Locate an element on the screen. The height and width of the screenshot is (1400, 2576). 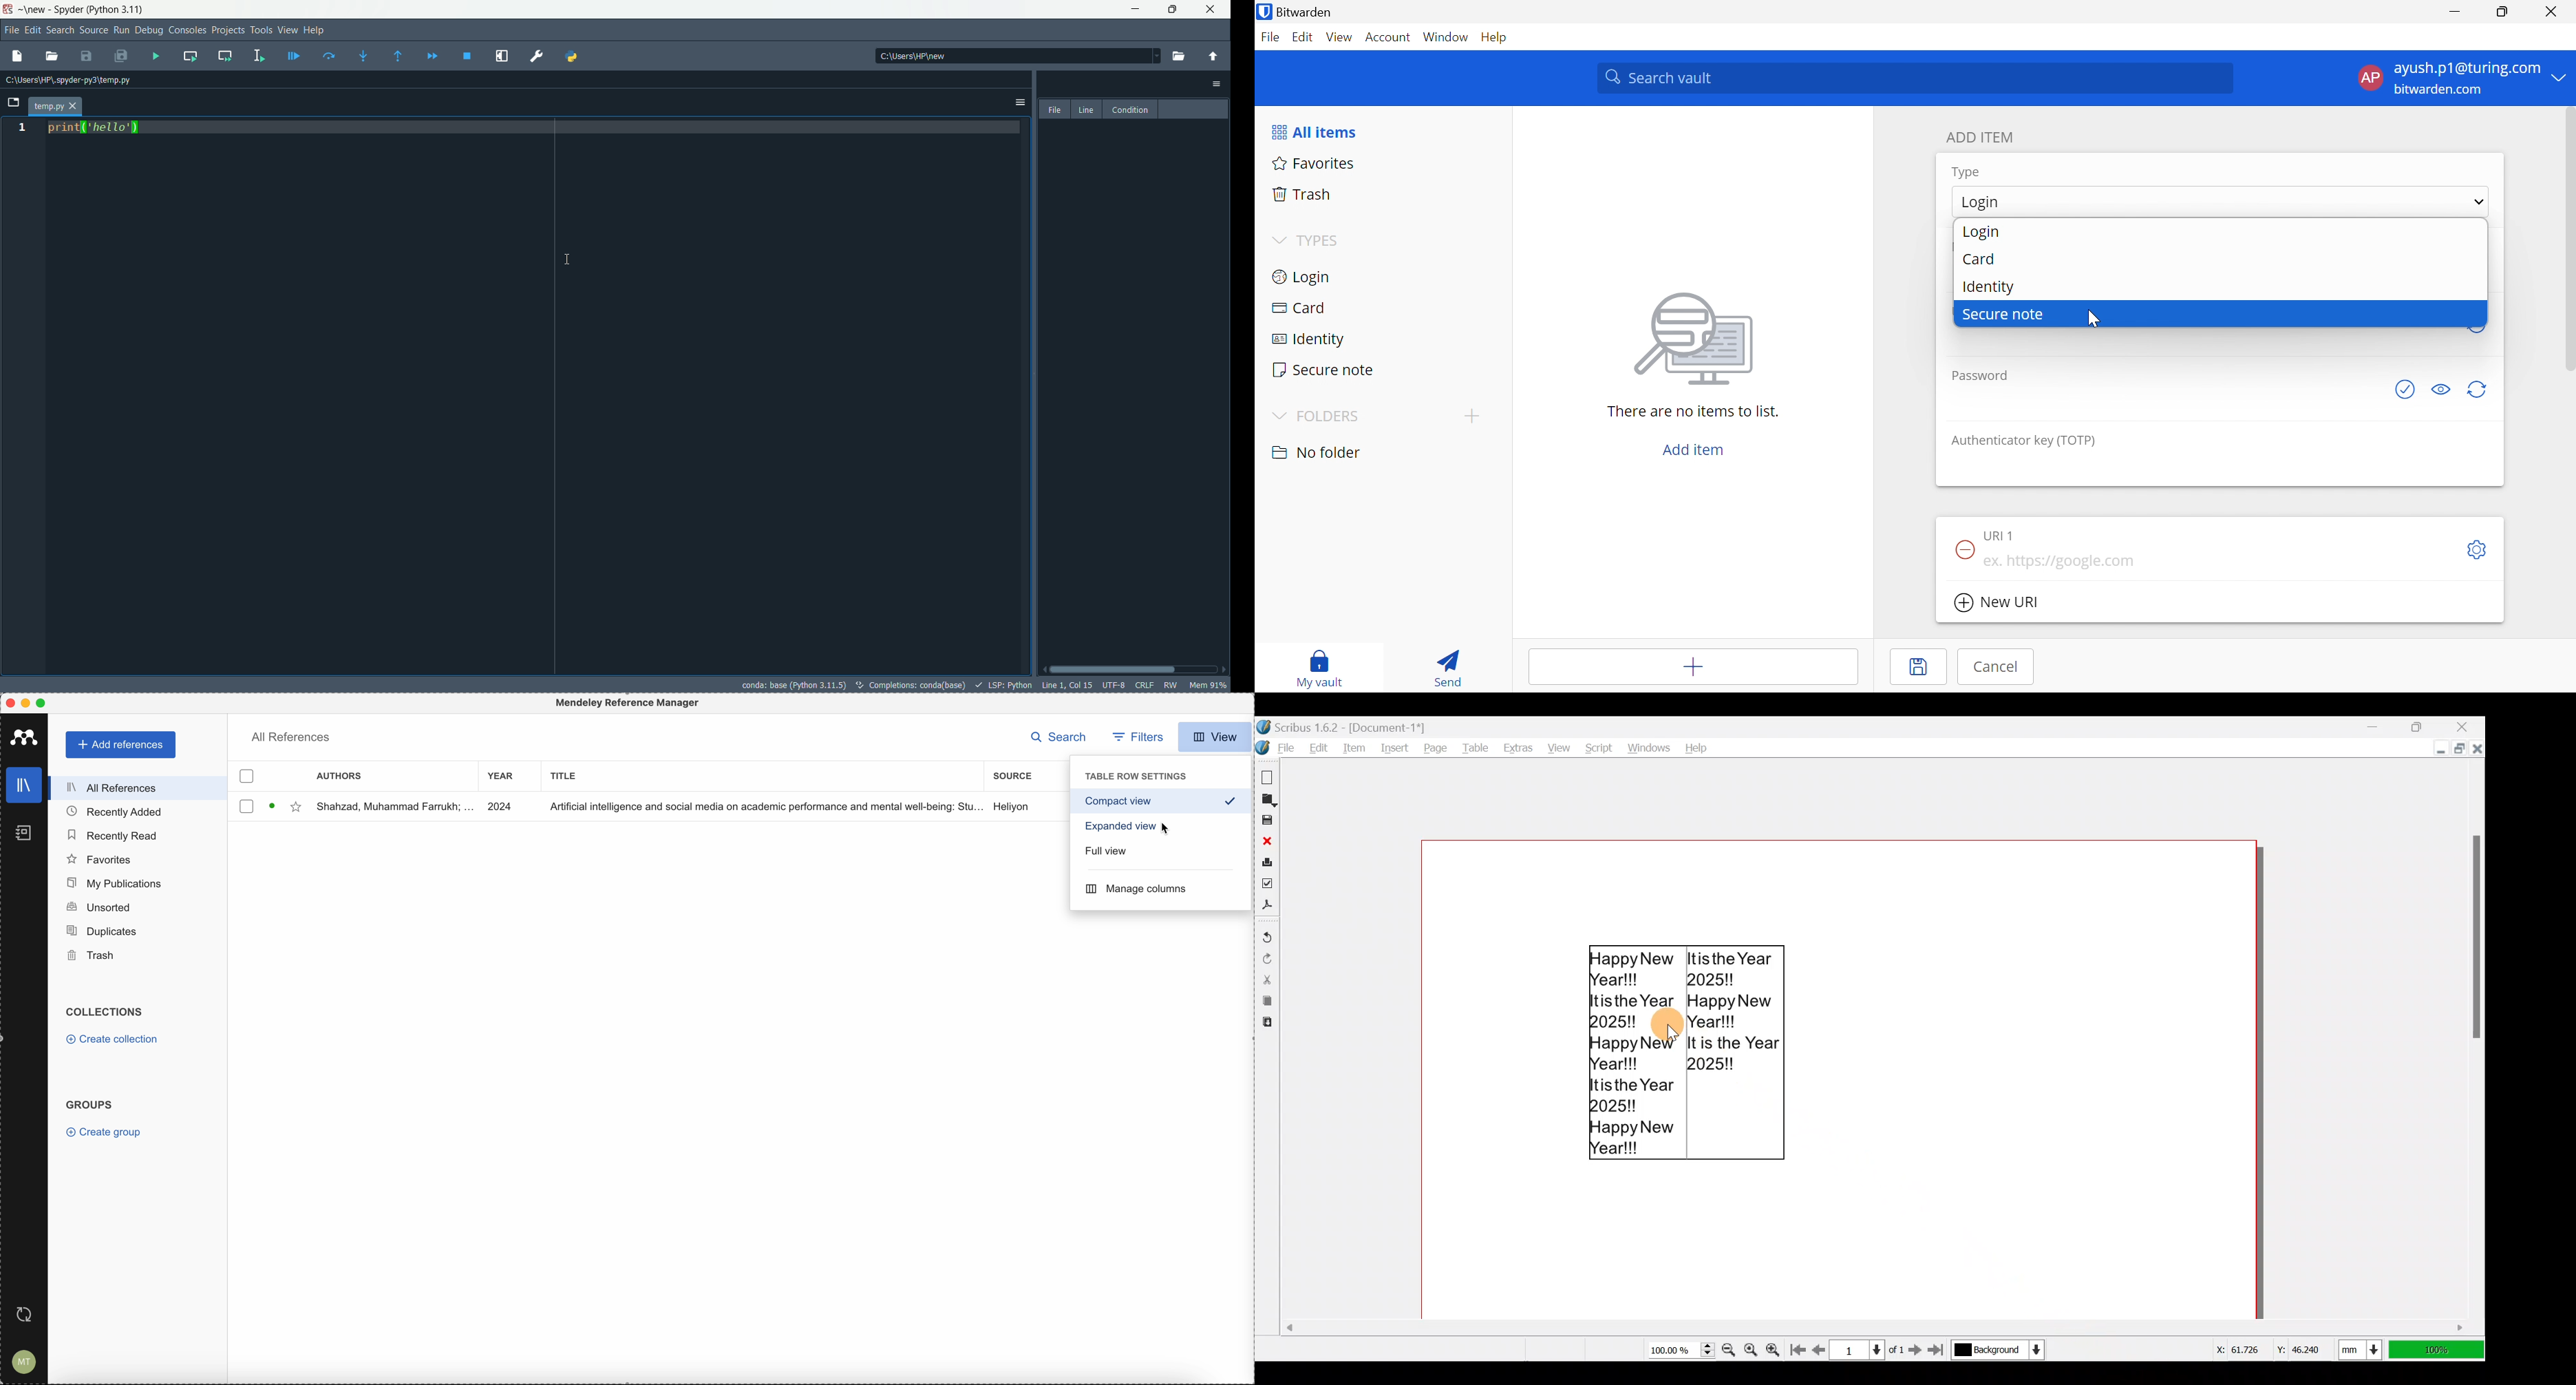
nO FOLDER is located at coordinates (1319, 452).